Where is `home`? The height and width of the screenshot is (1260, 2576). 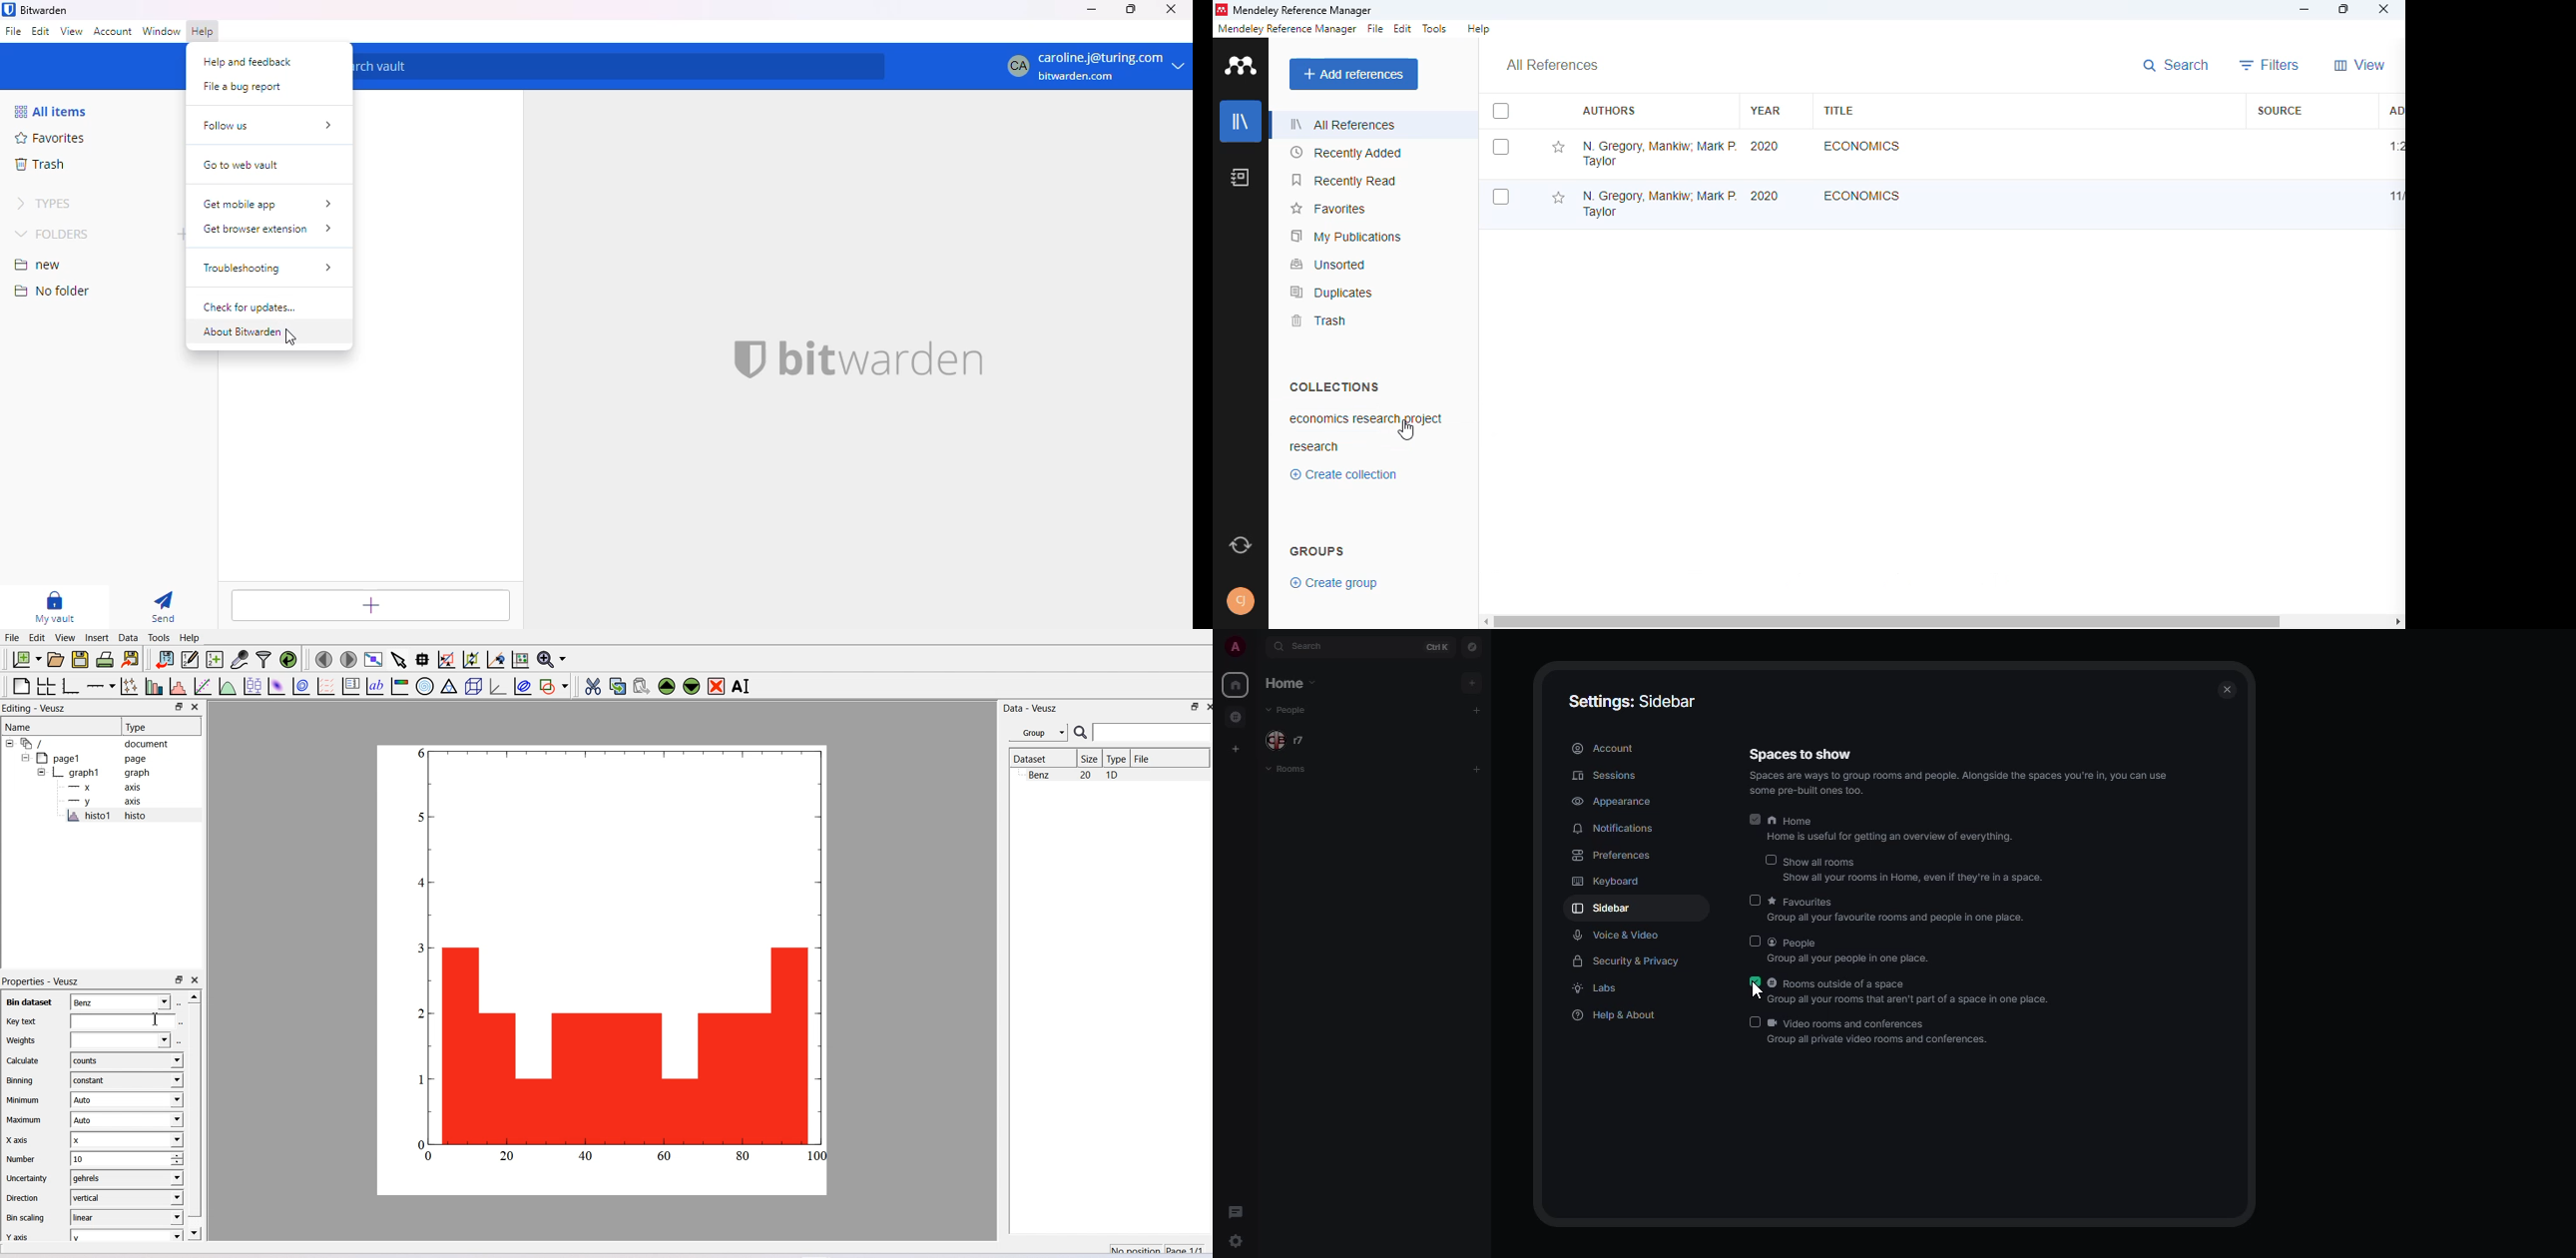 home is located at coordinates (1893, 821).